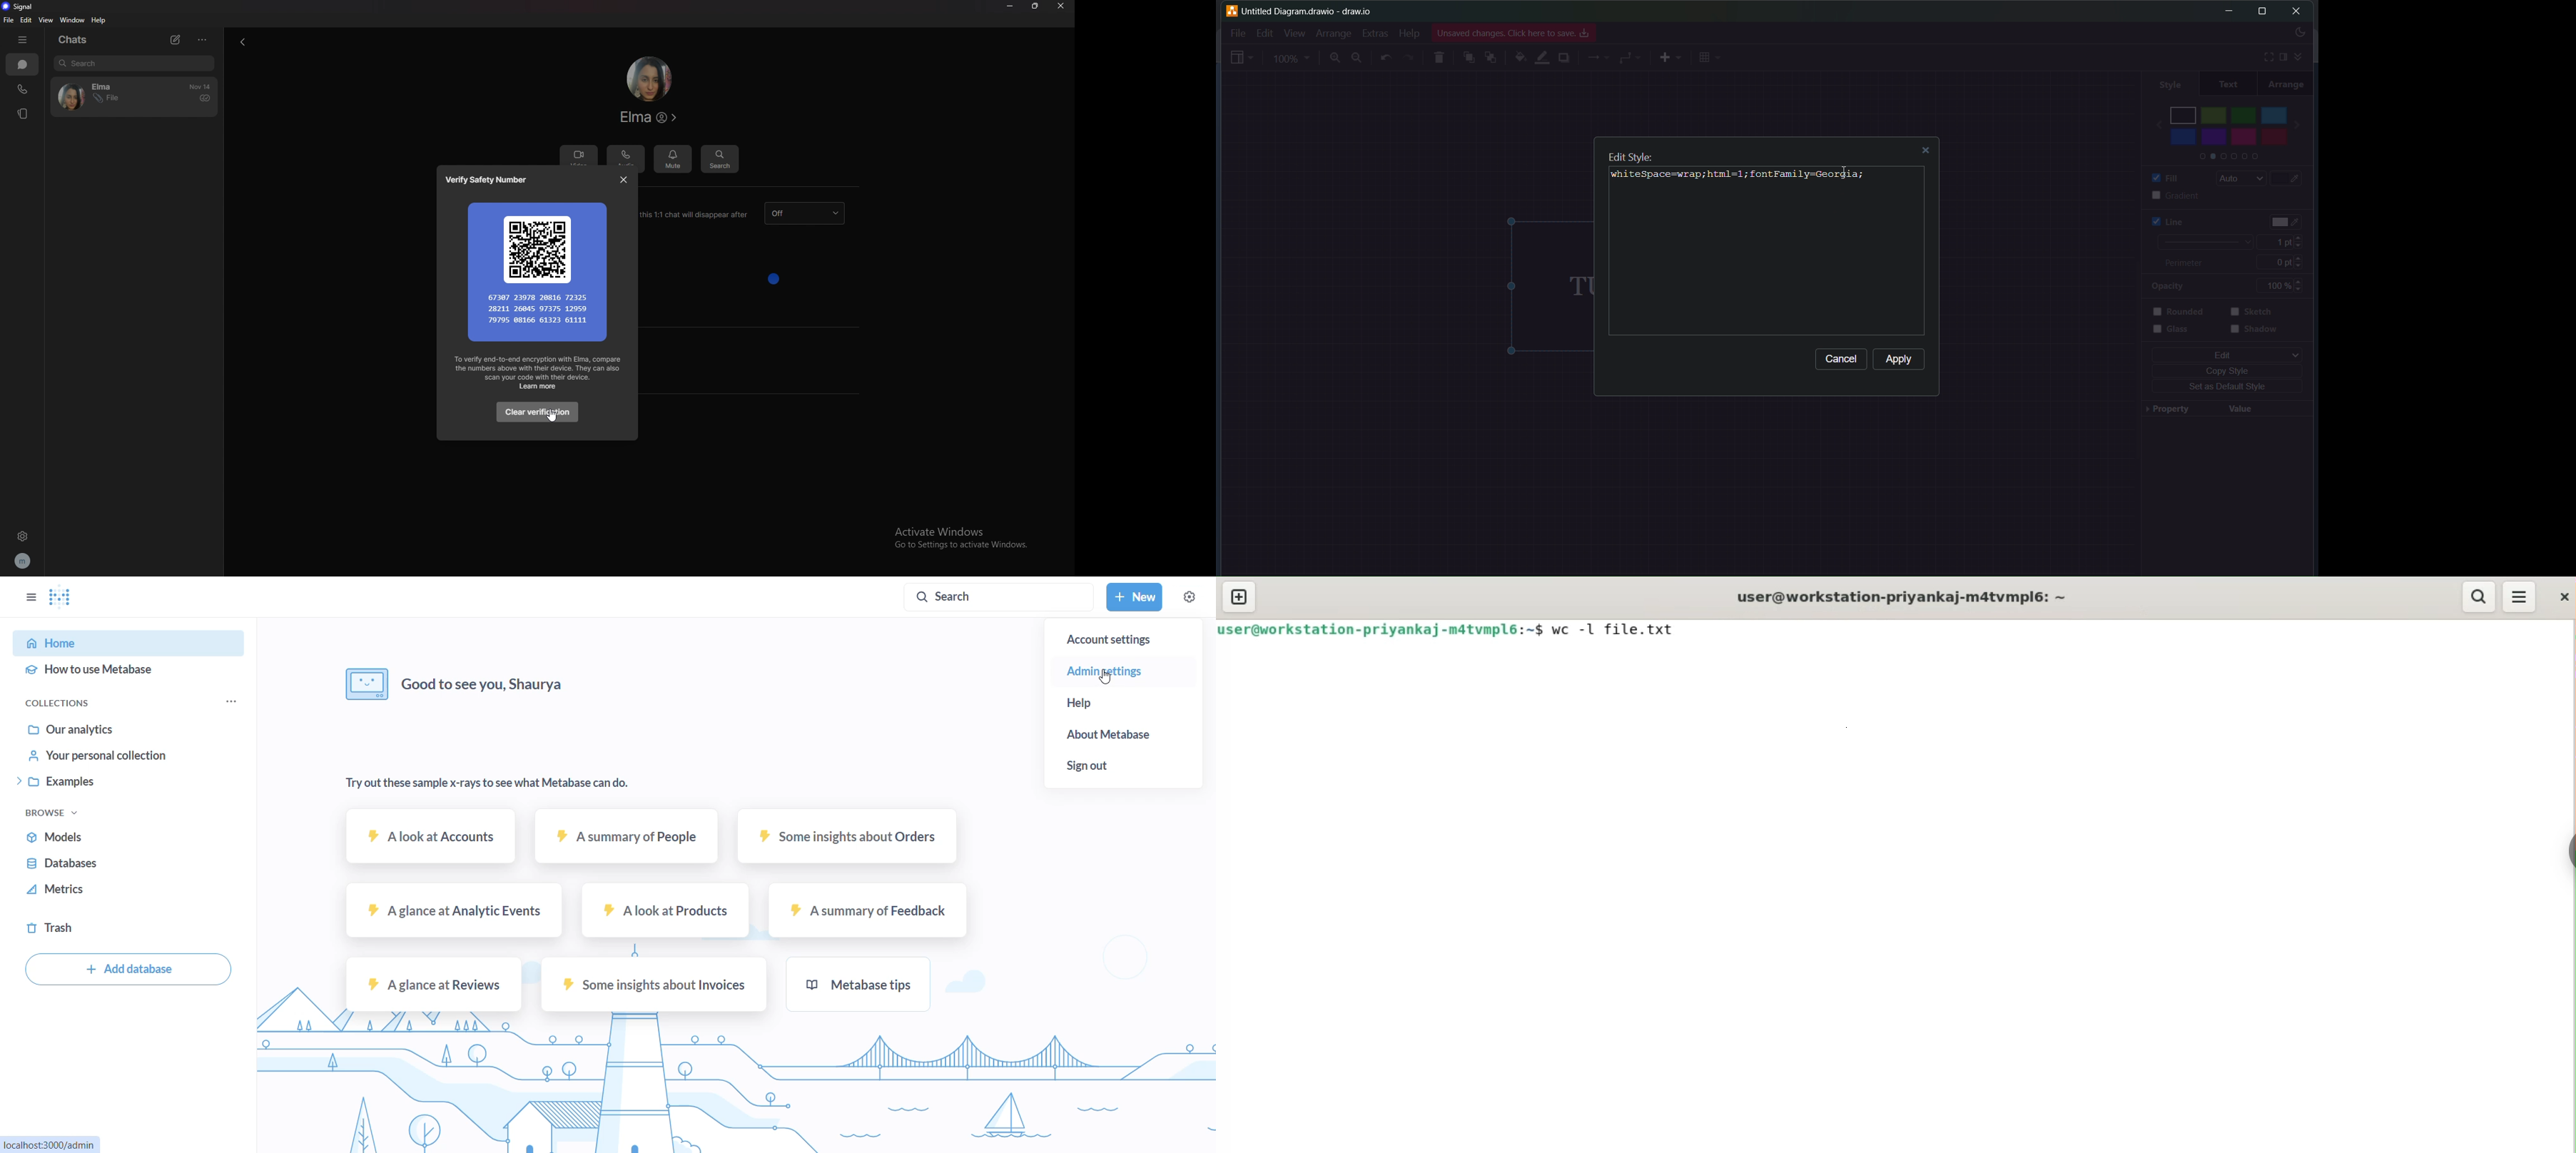 The image size is (2576, 1176). I want to click on signal, so click(21, 7).